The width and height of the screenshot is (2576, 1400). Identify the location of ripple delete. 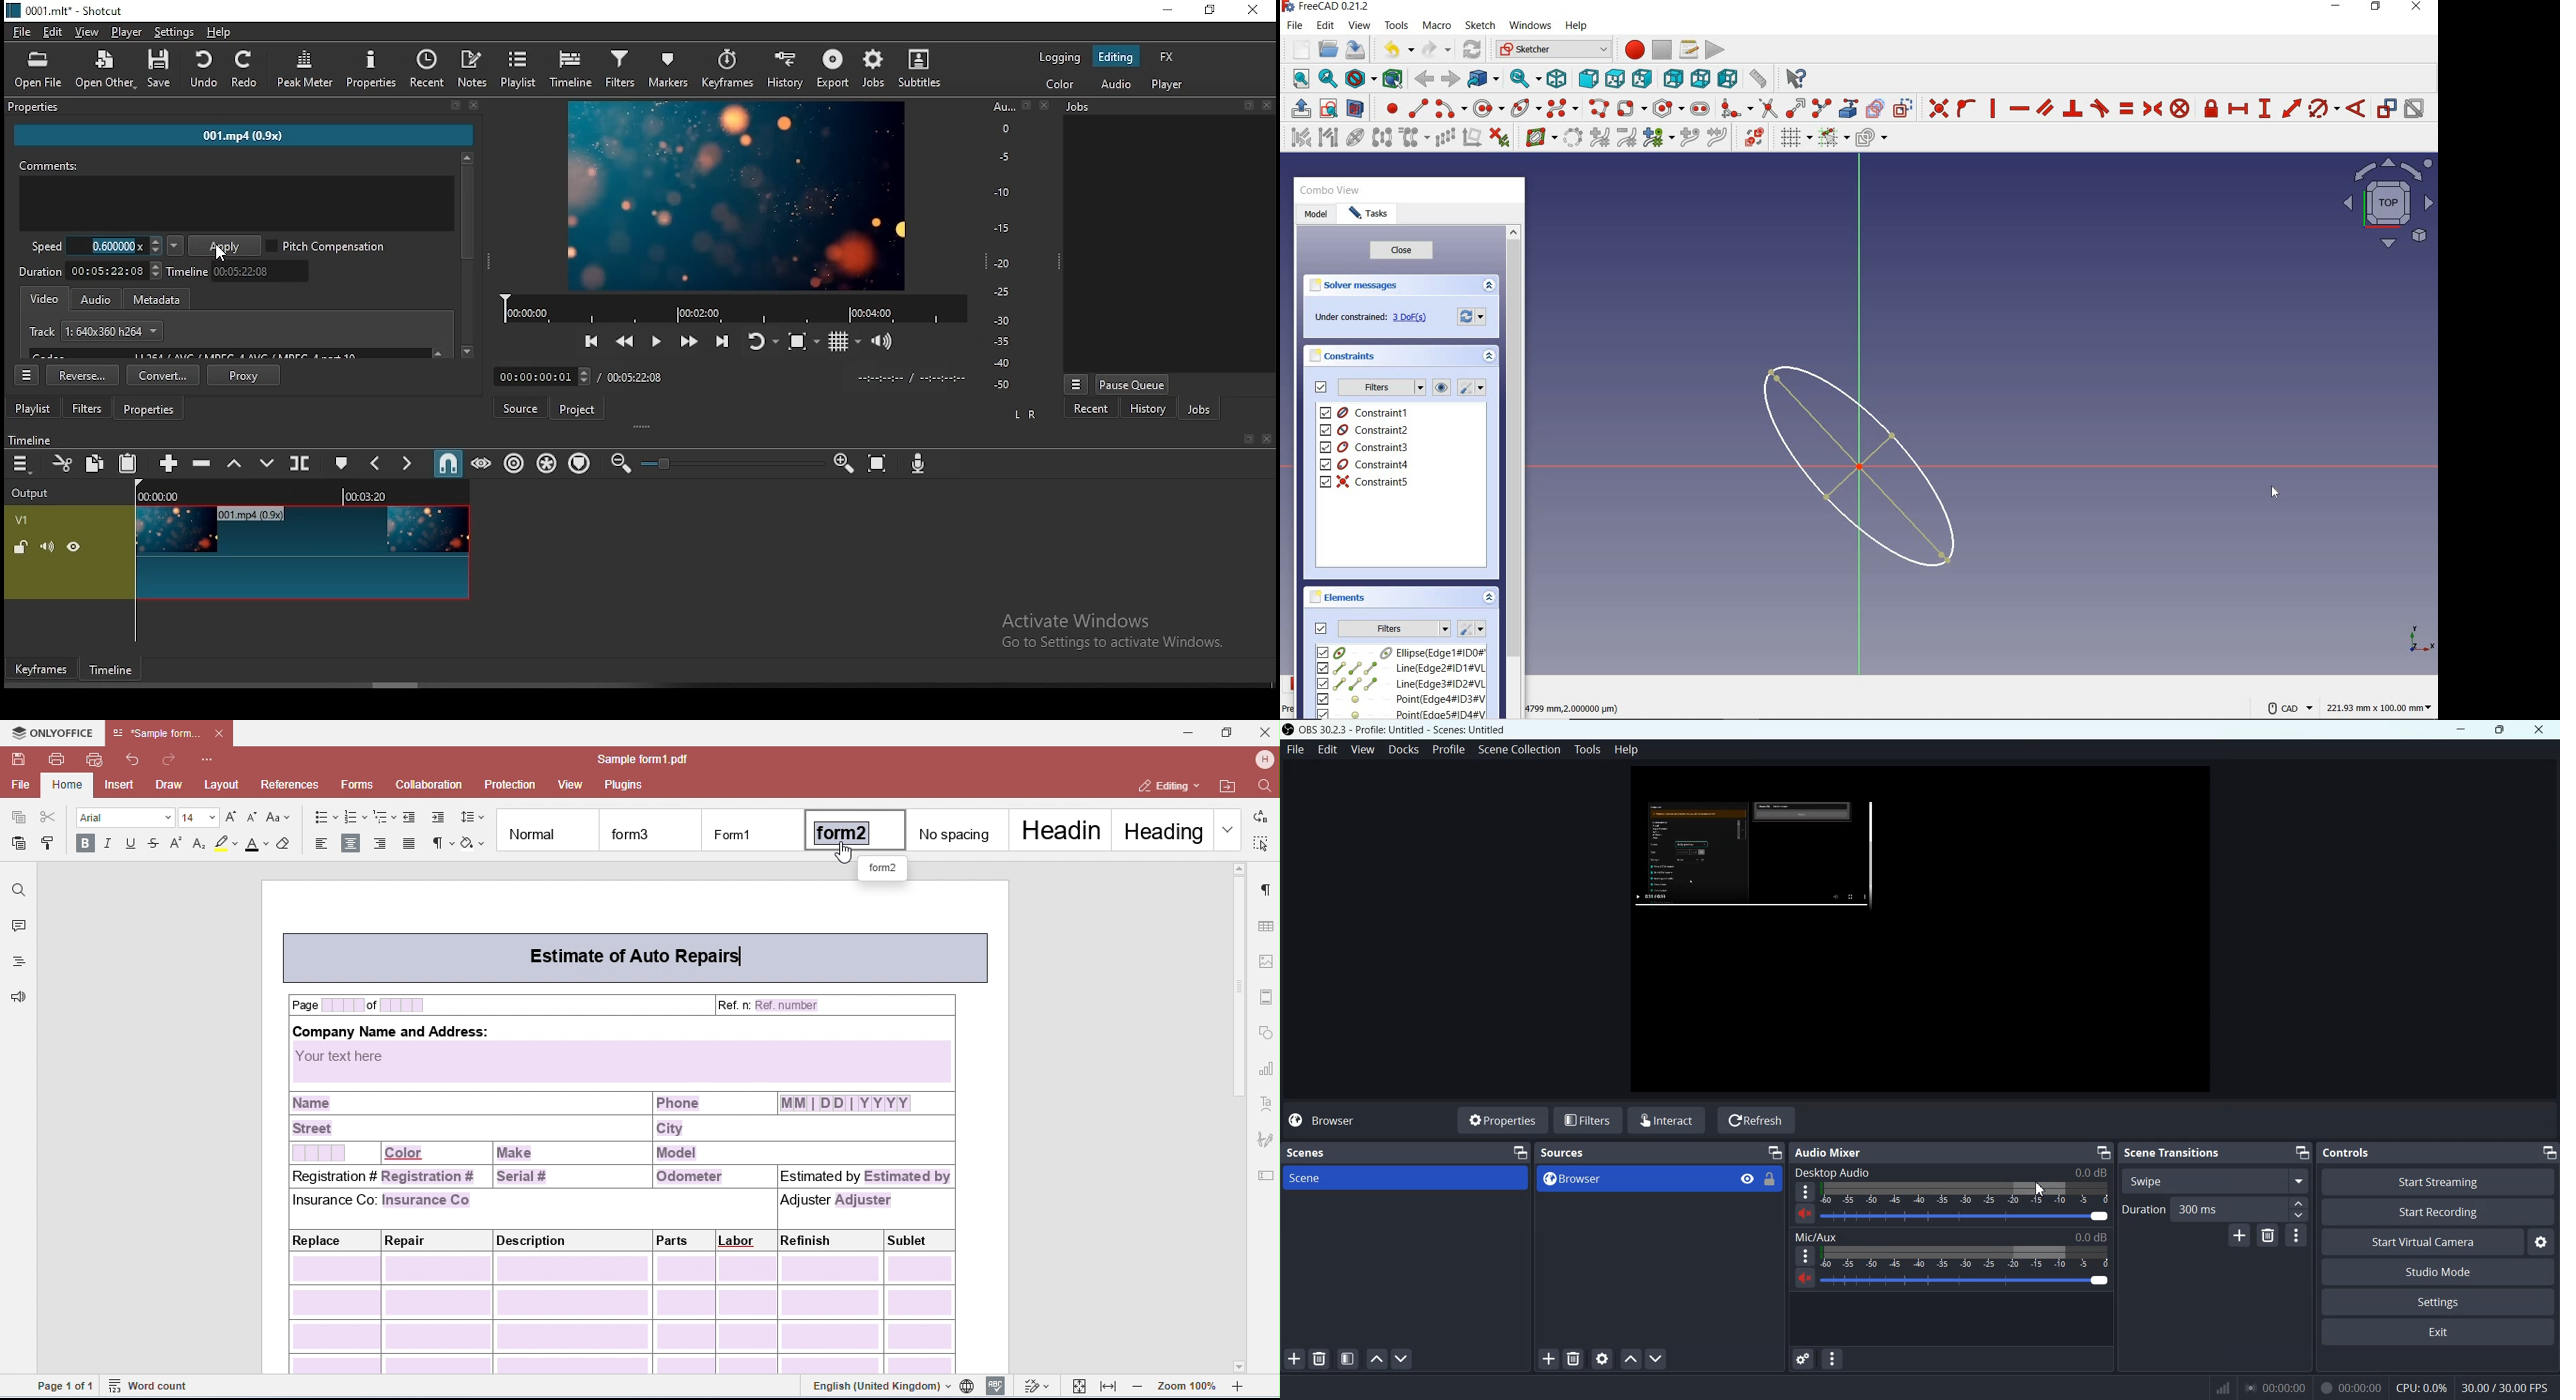
(207, 466).